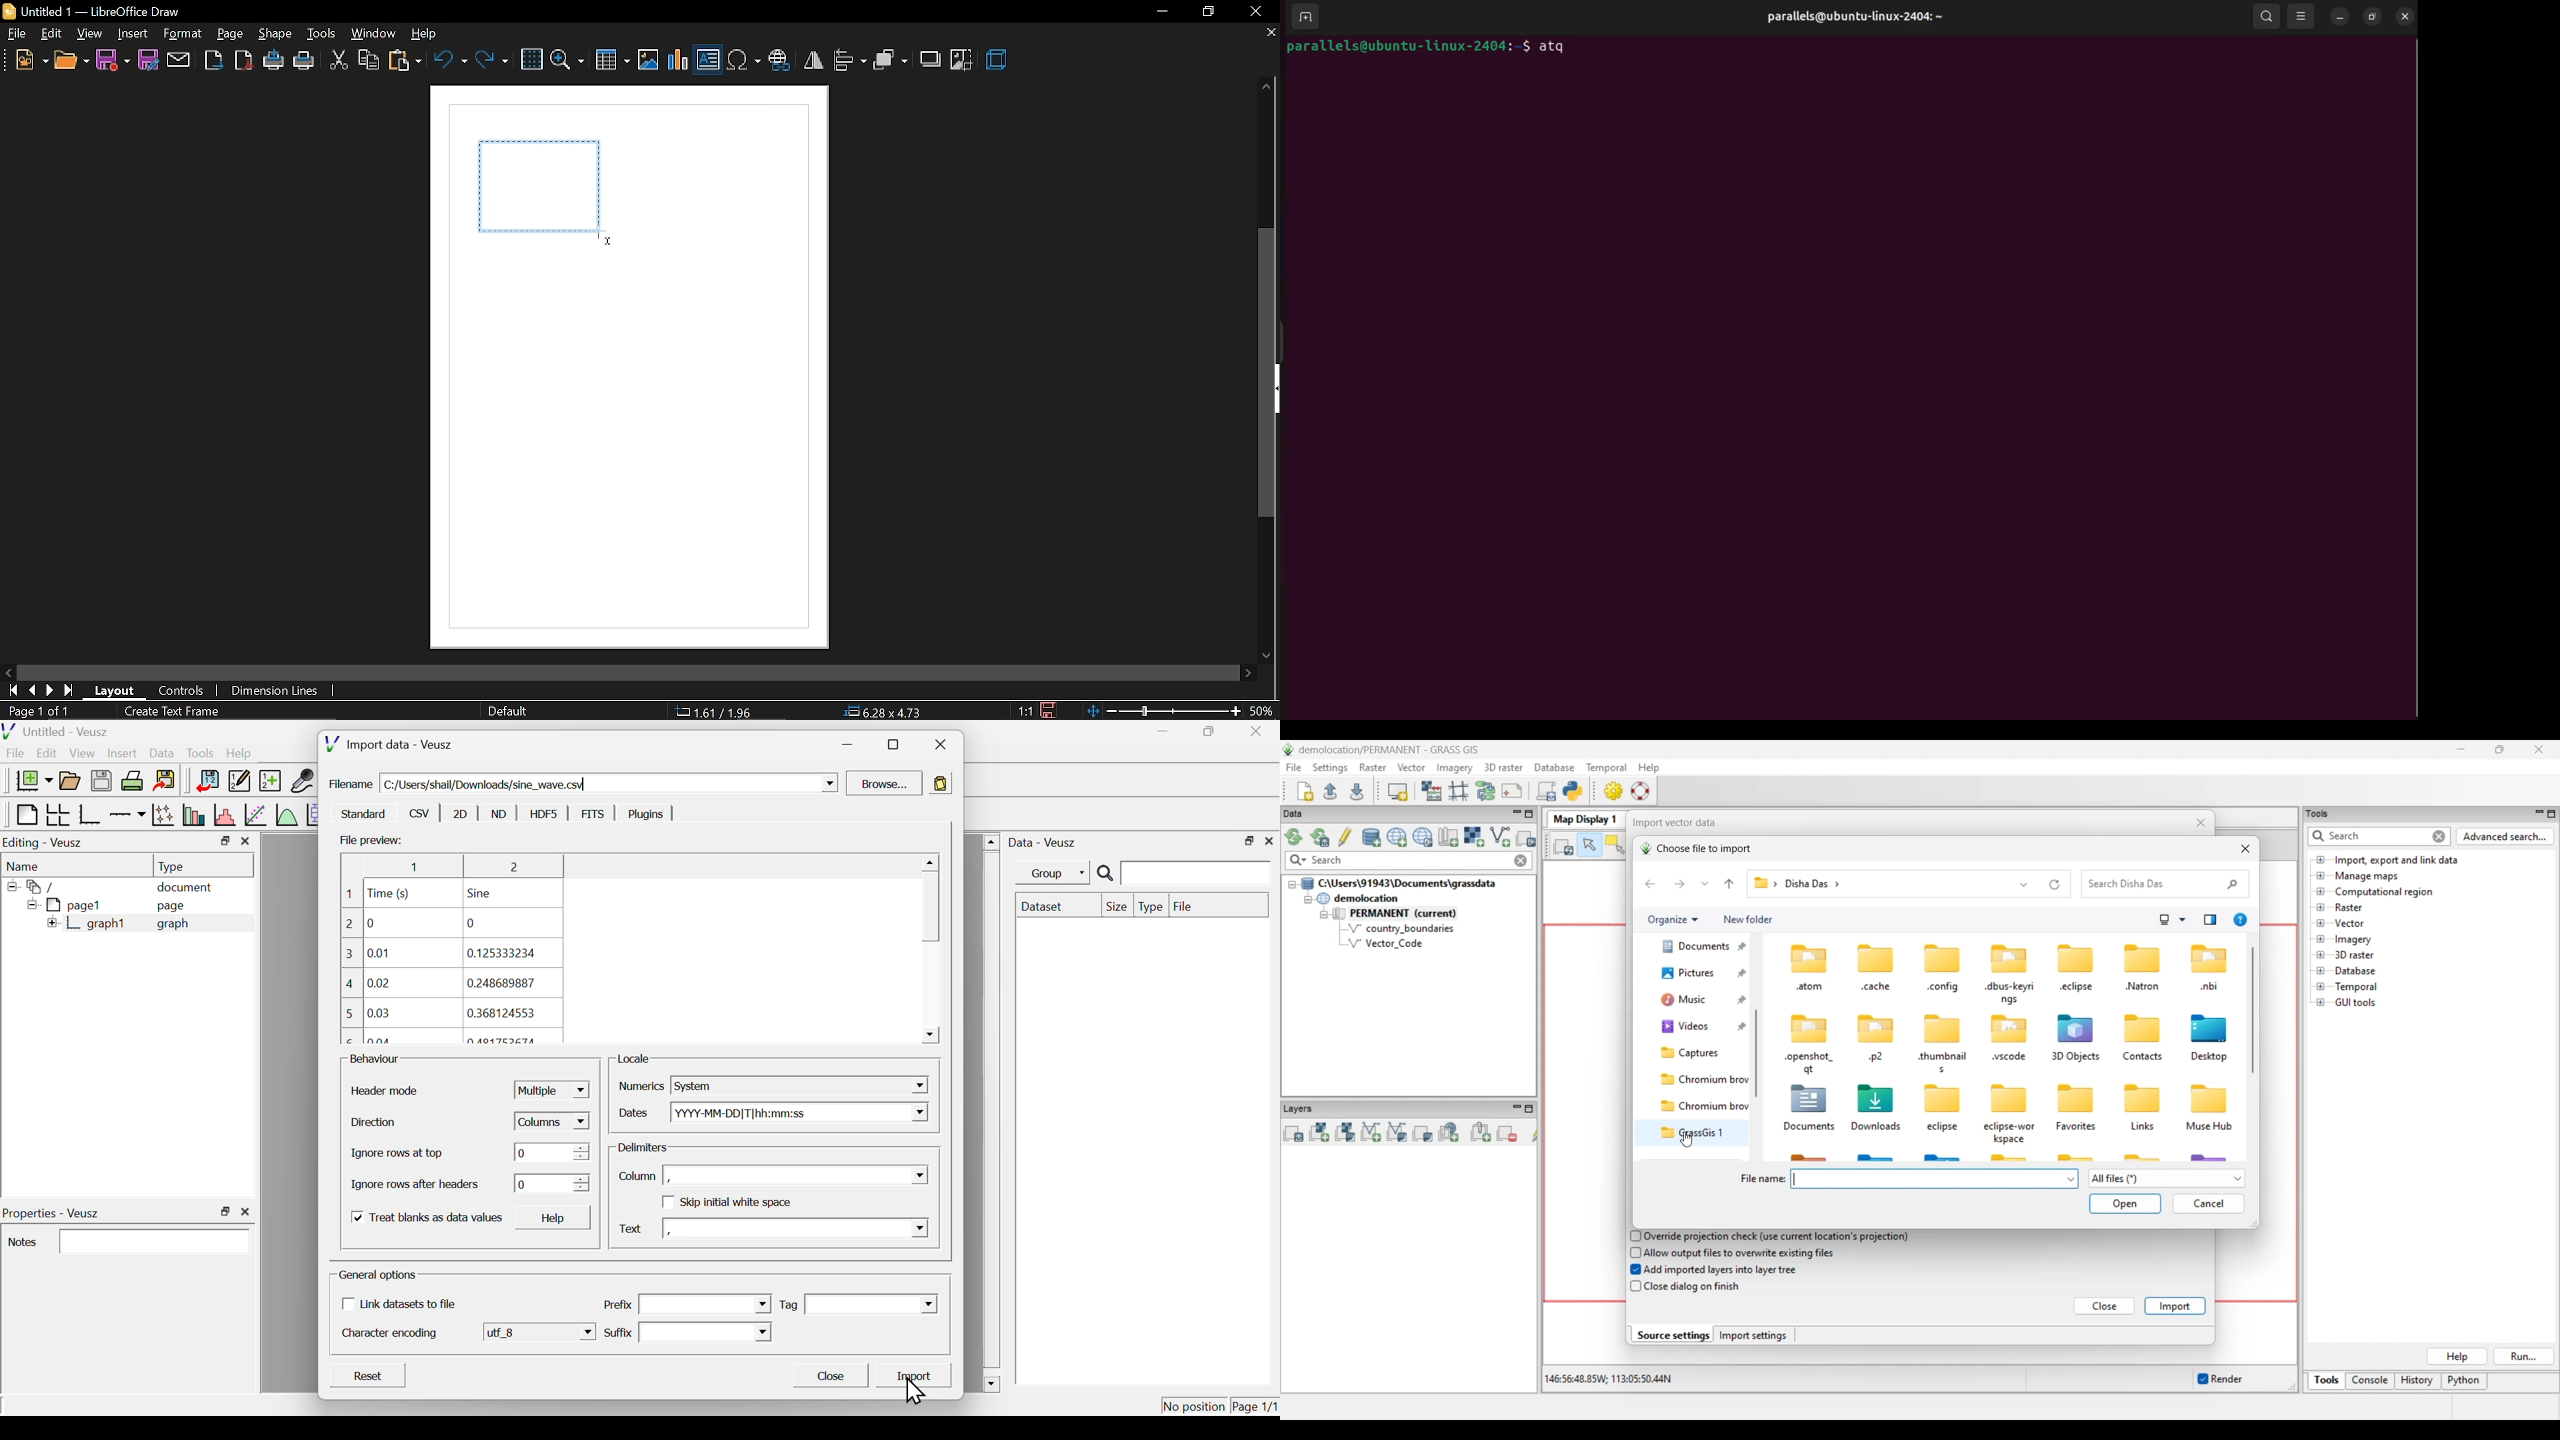  What do you see at coordinates (2499, 749) in the screenshot?
I see `Show interface in a smaller tab` at bounding box center [2499, 749].